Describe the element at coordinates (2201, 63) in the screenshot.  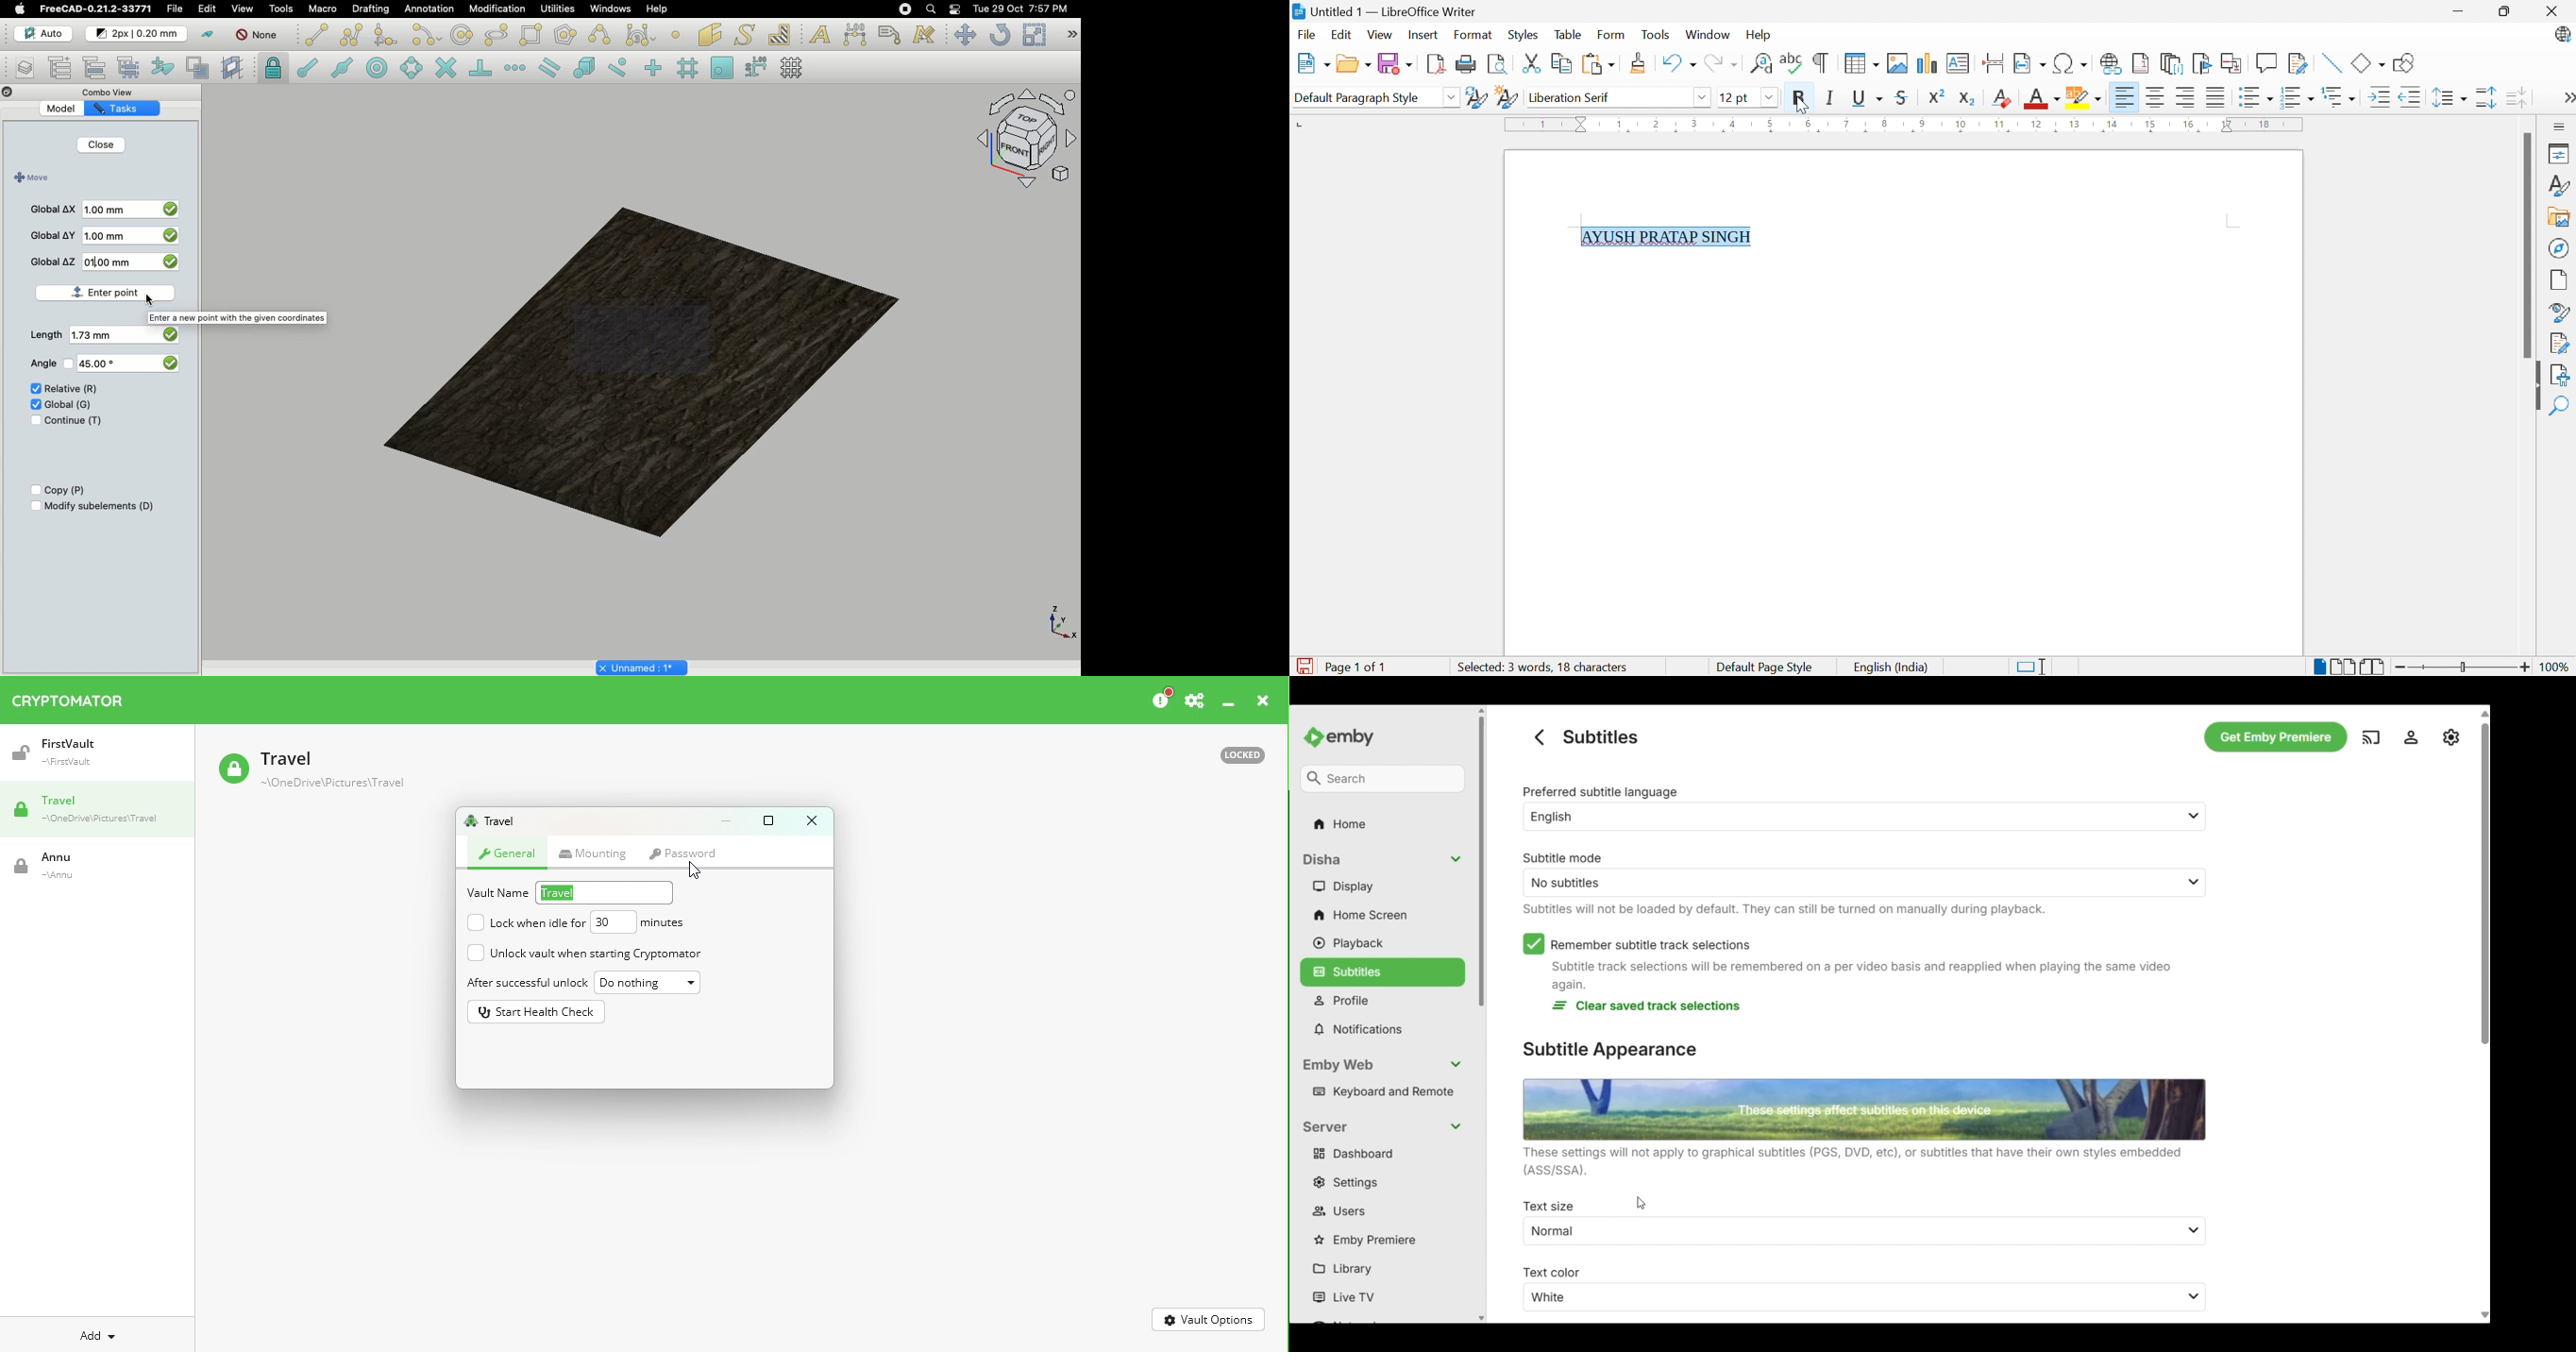
I see `Insert Bookmark` at that location.